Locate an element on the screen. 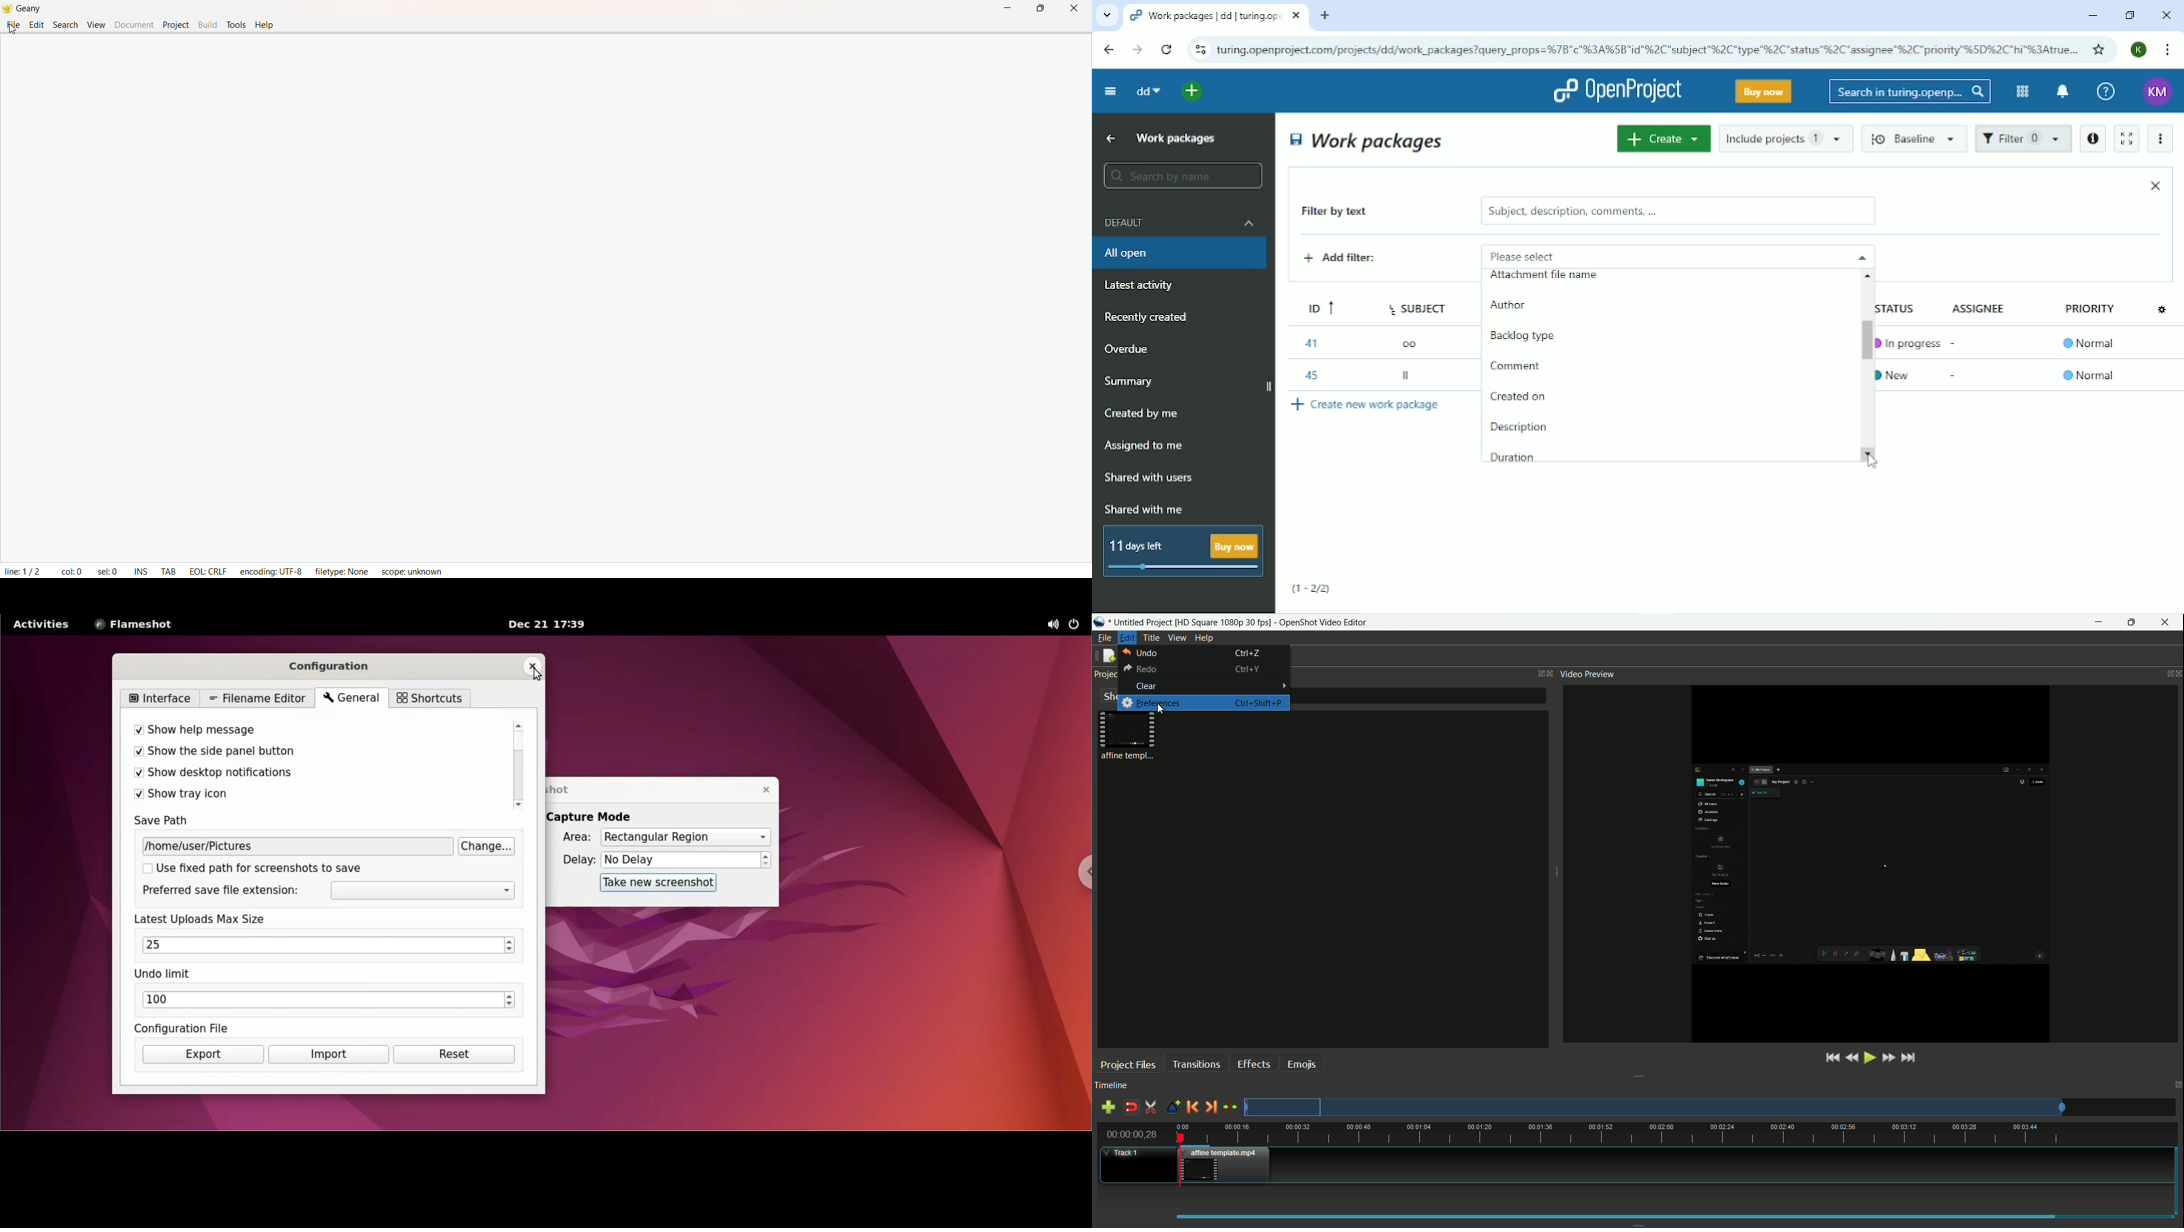  Normal is located at coordinates (2092, 345).